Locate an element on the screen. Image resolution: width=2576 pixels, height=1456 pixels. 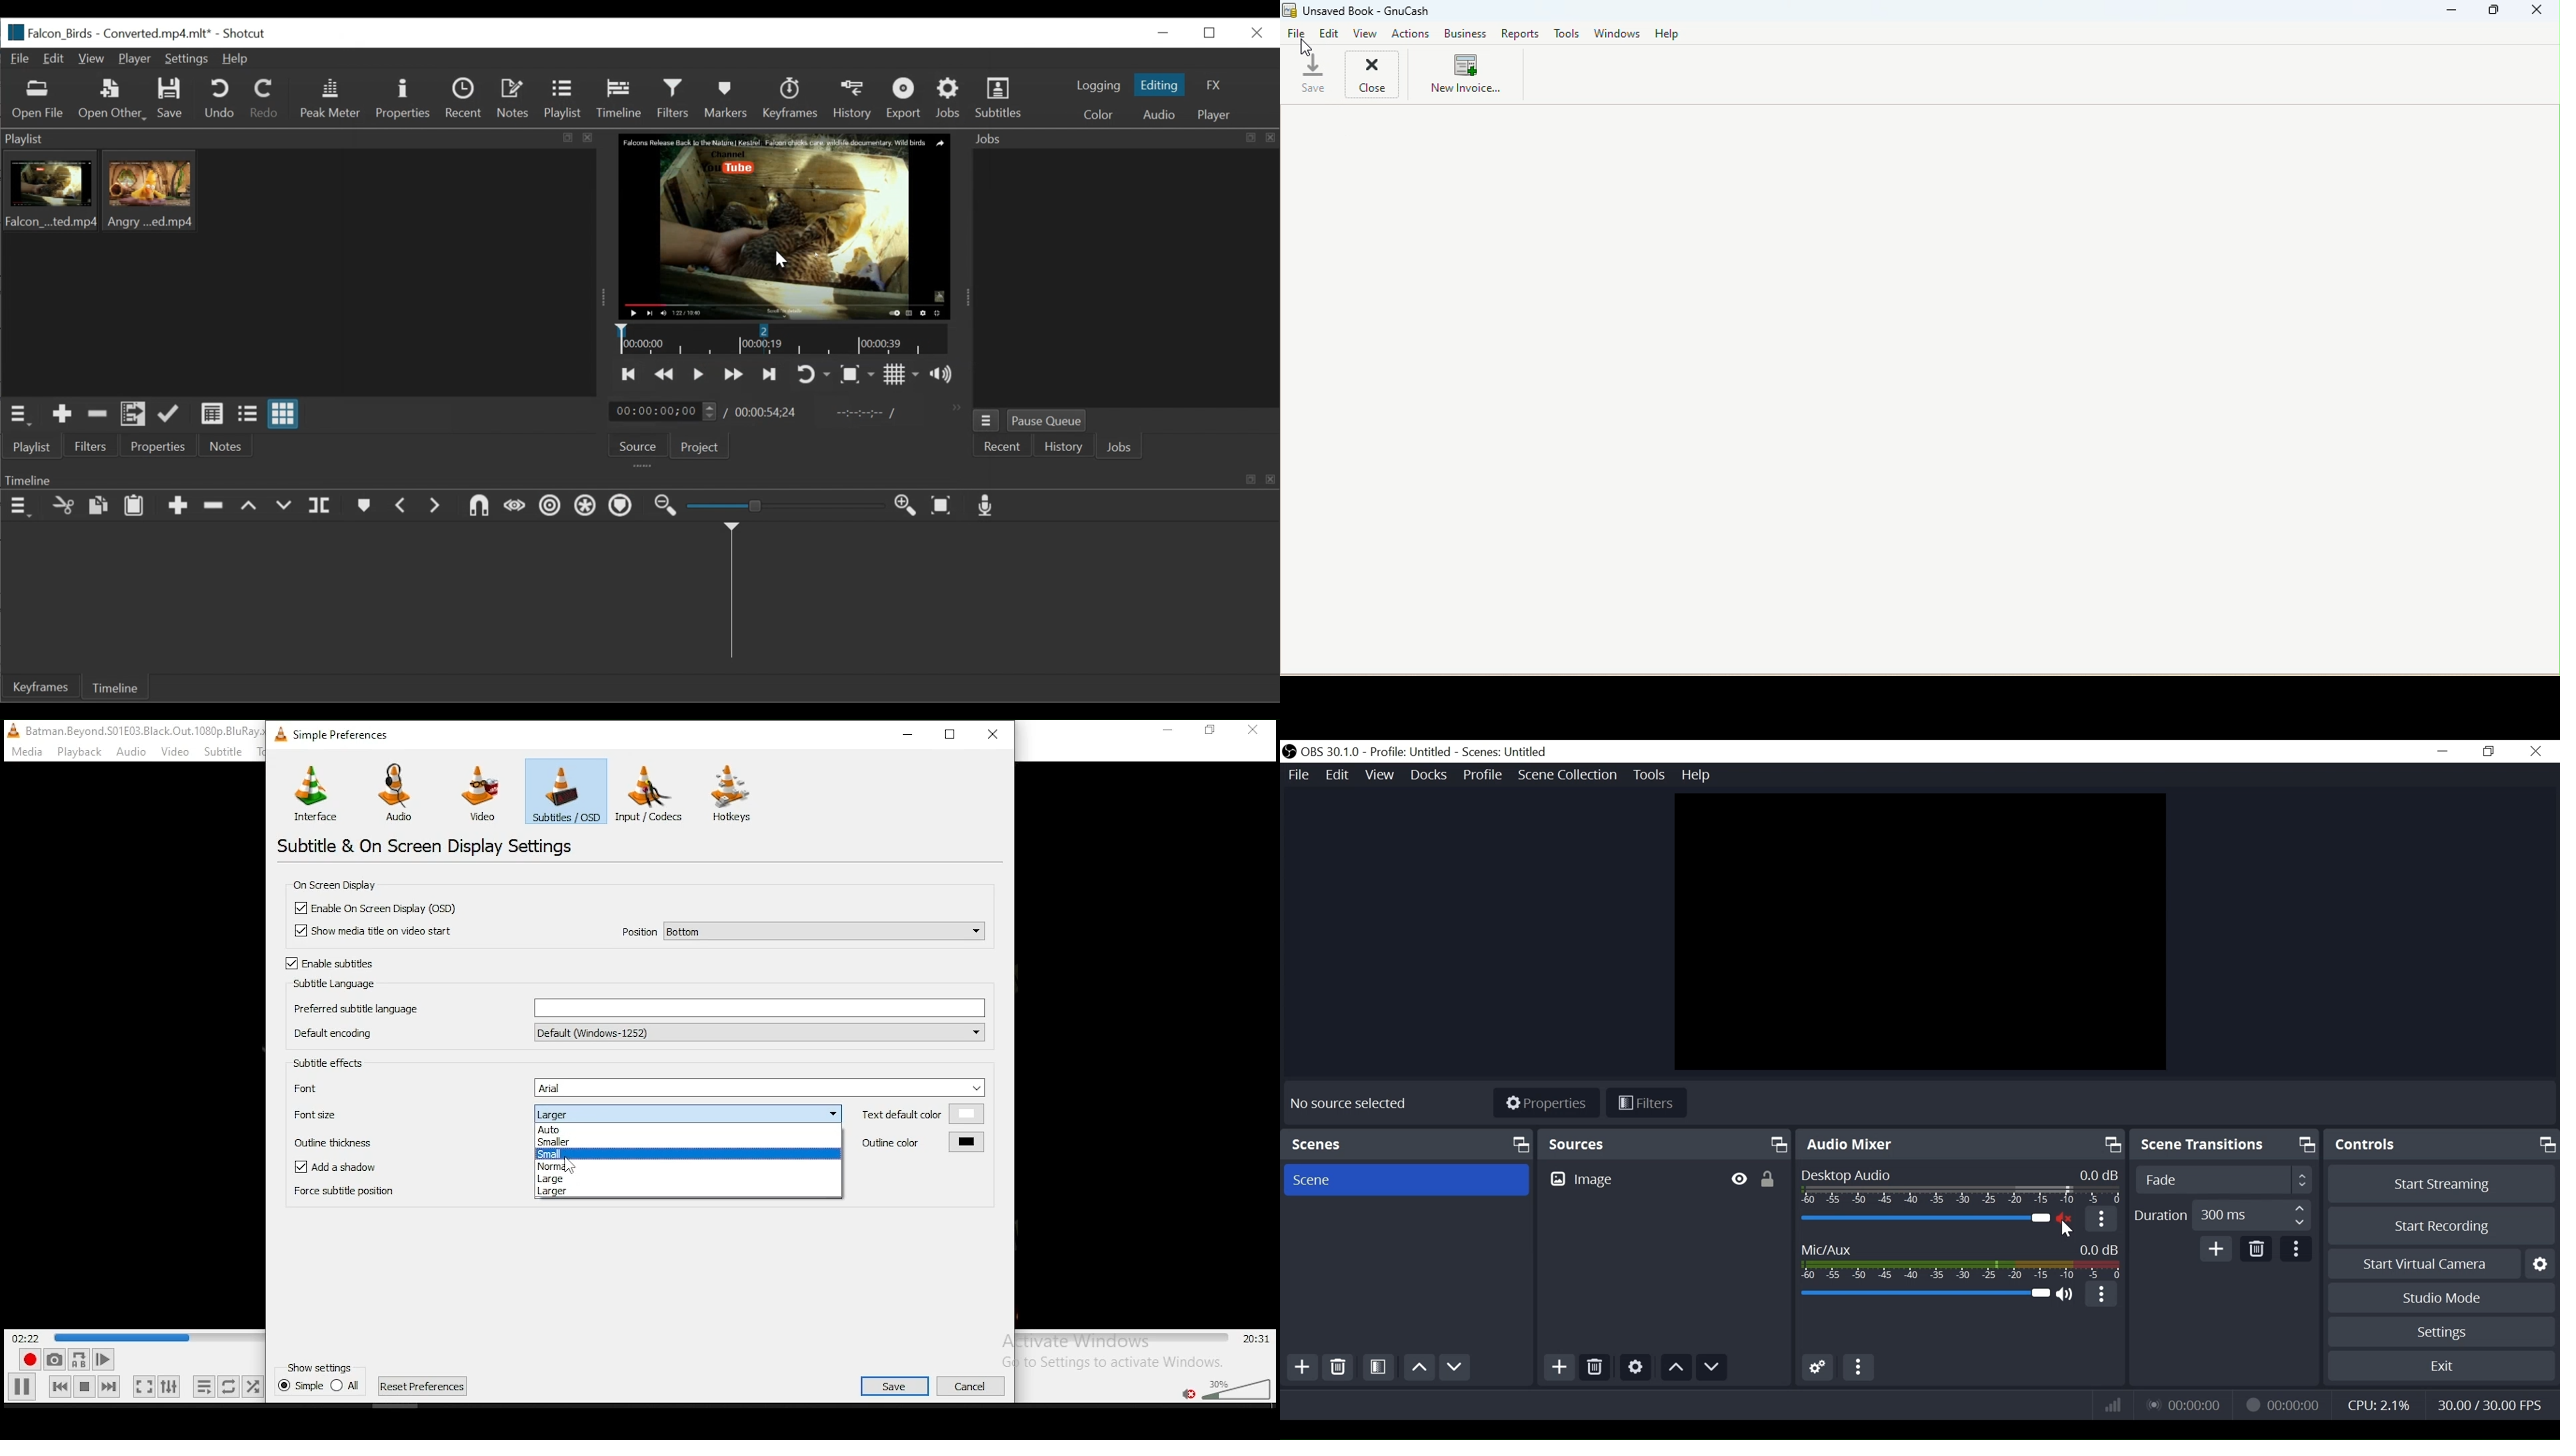
Ripple Delete is located at coordinates (215, 509).